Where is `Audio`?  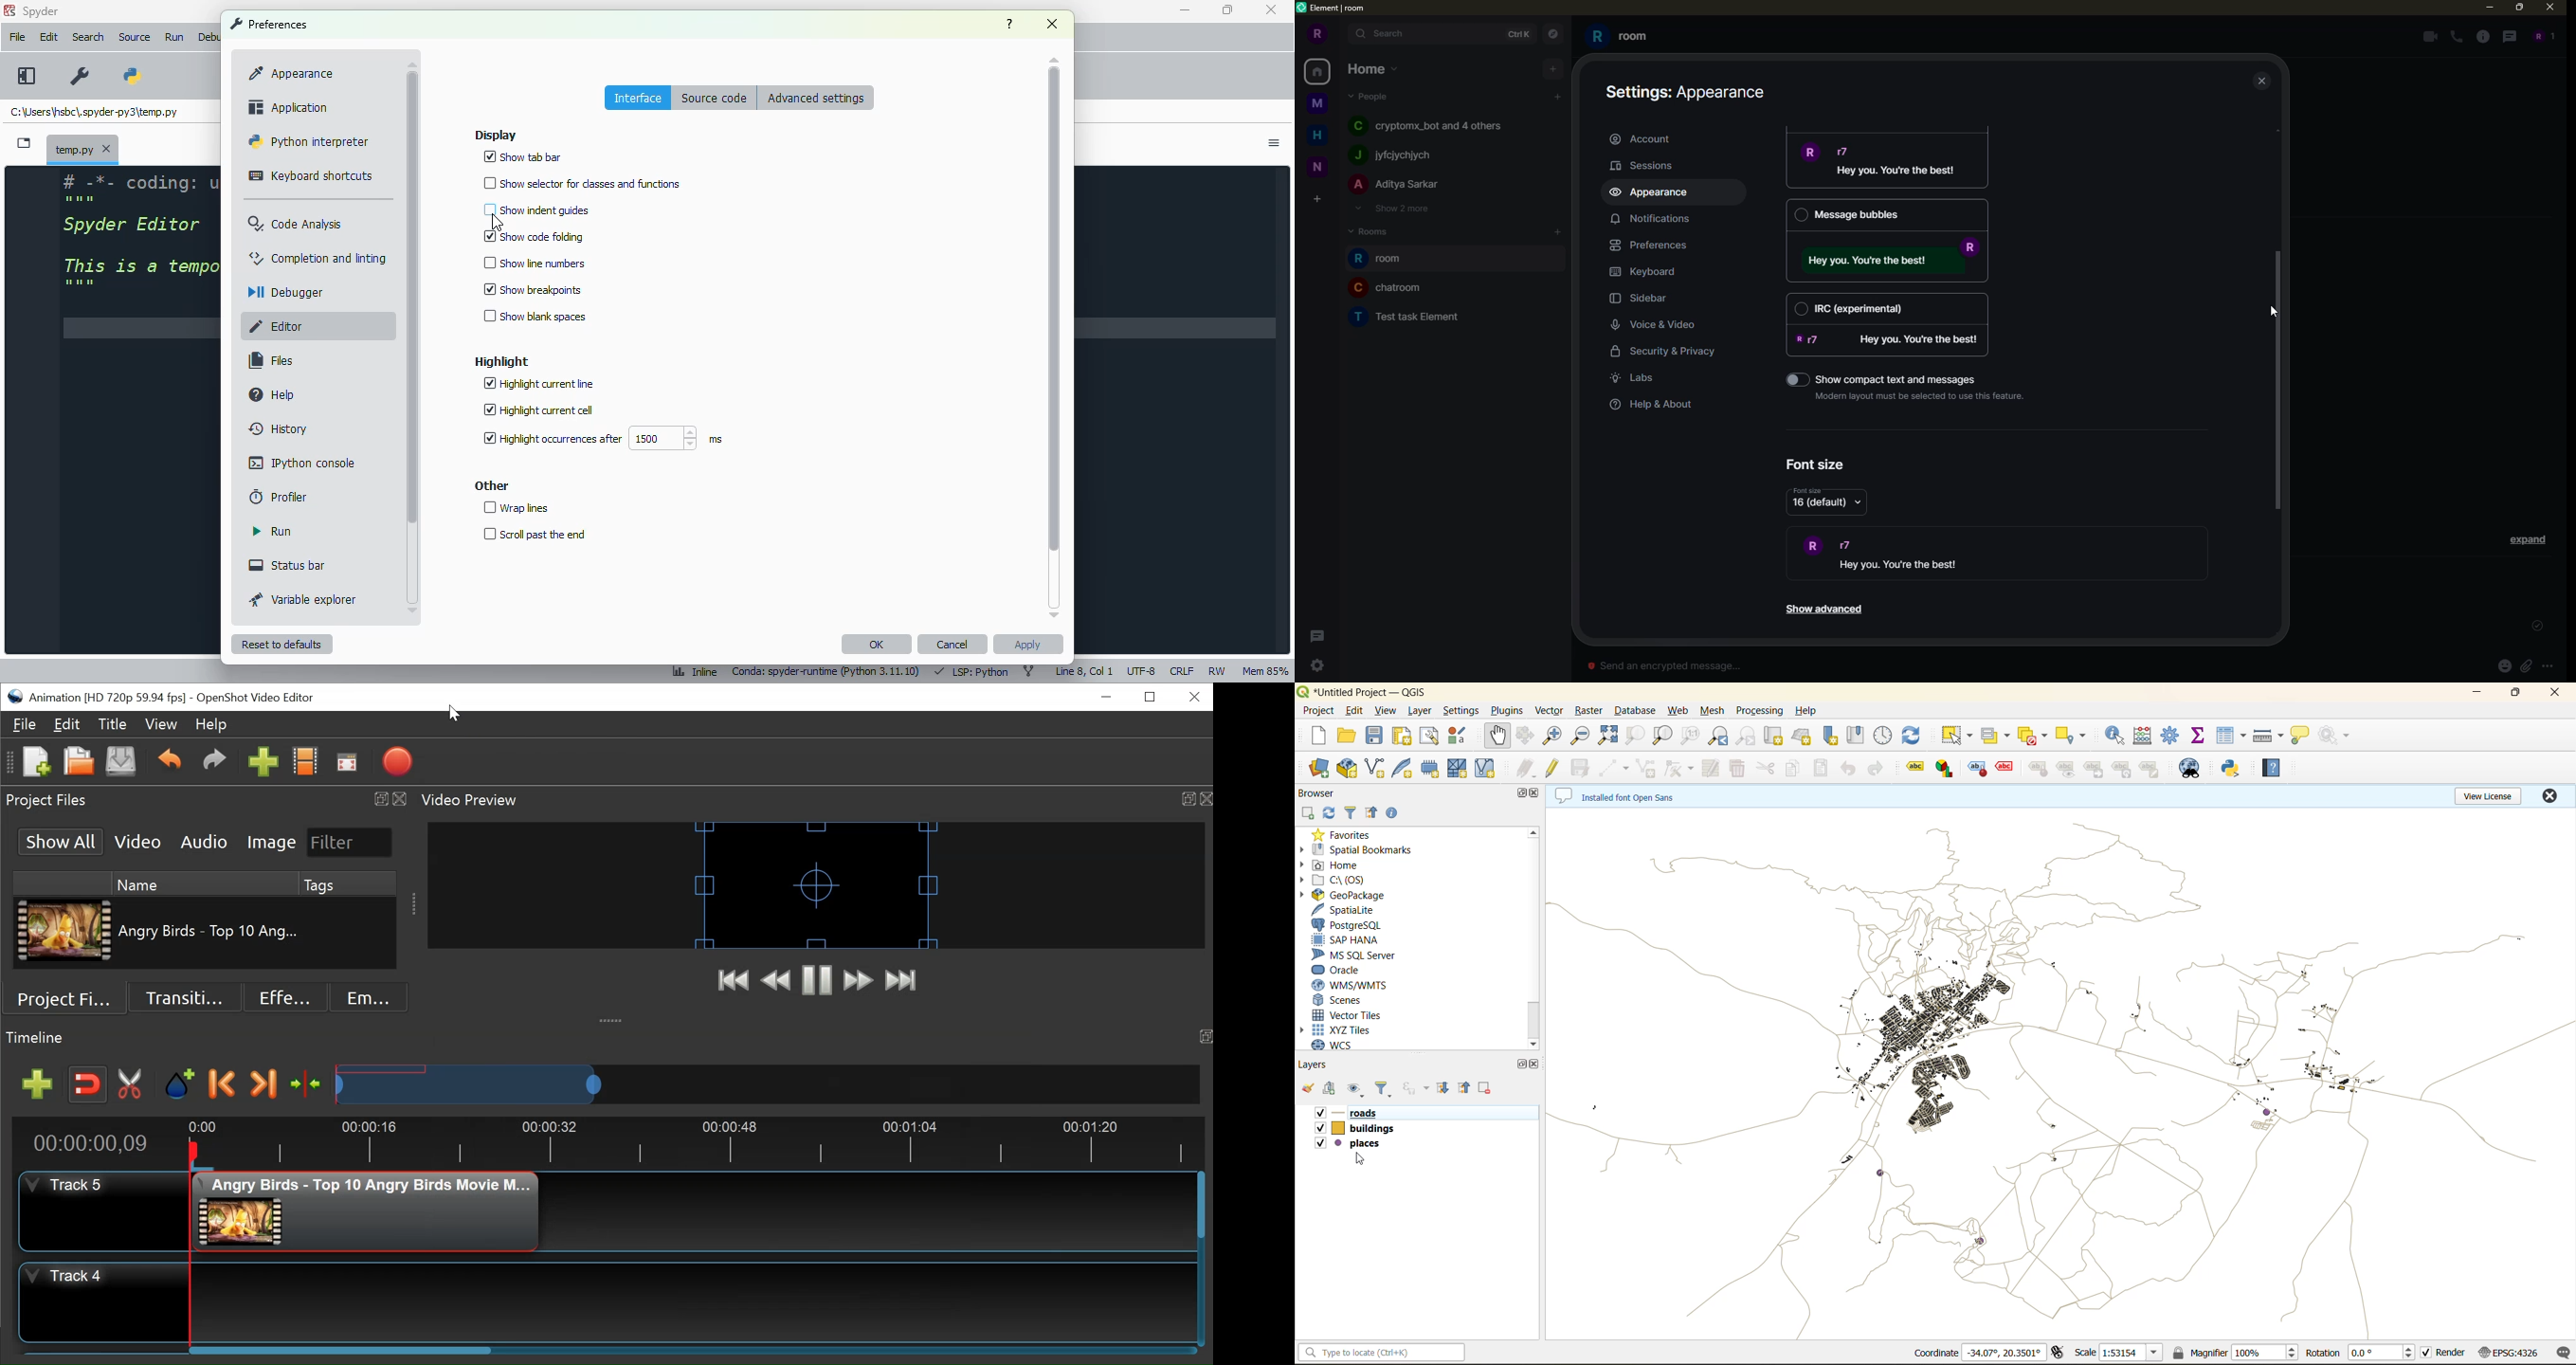
Audio is located at coordinates (206, 841).